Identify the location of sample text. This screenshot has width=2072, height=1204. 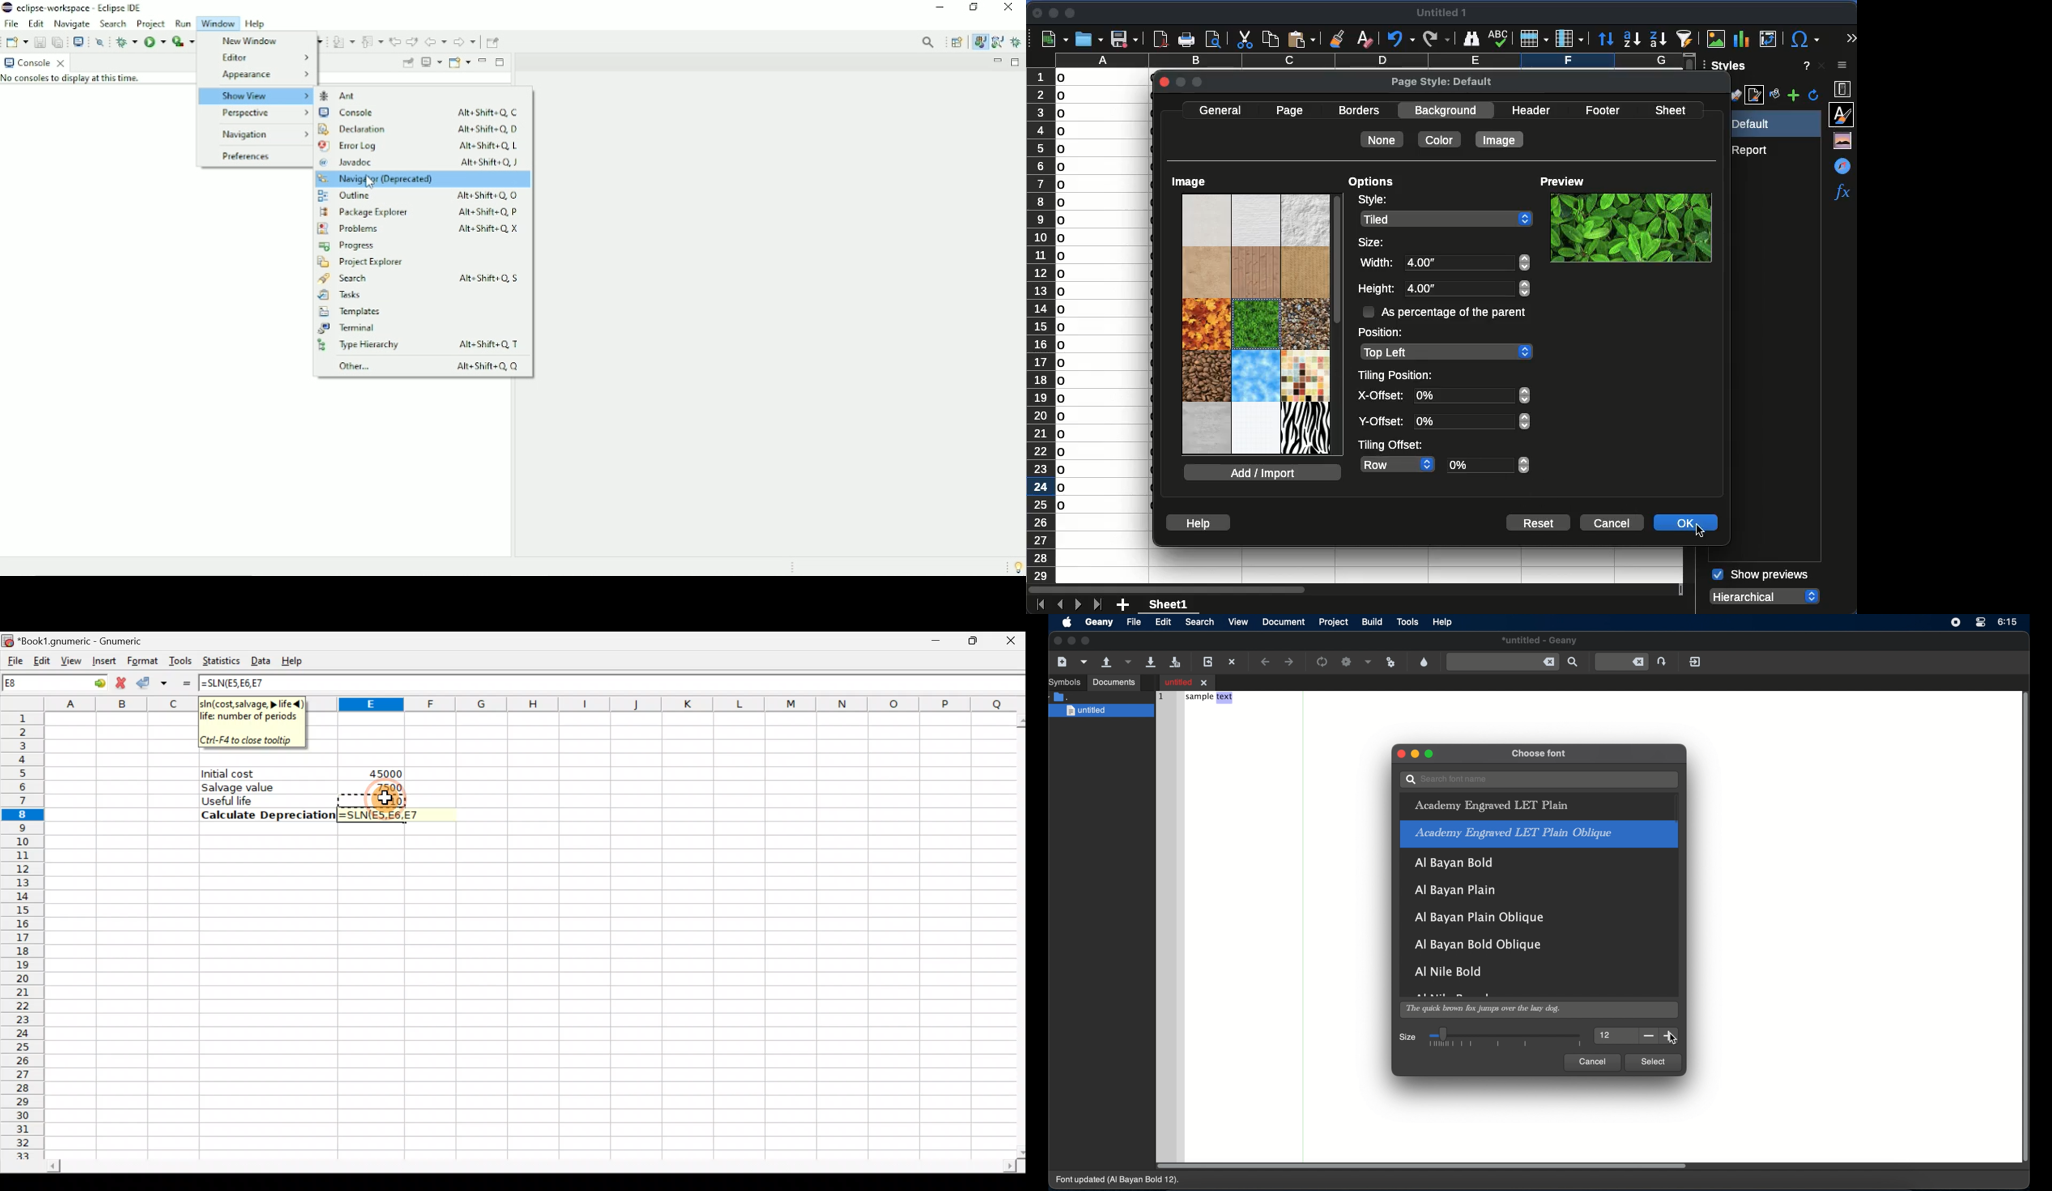
(1210, 698).